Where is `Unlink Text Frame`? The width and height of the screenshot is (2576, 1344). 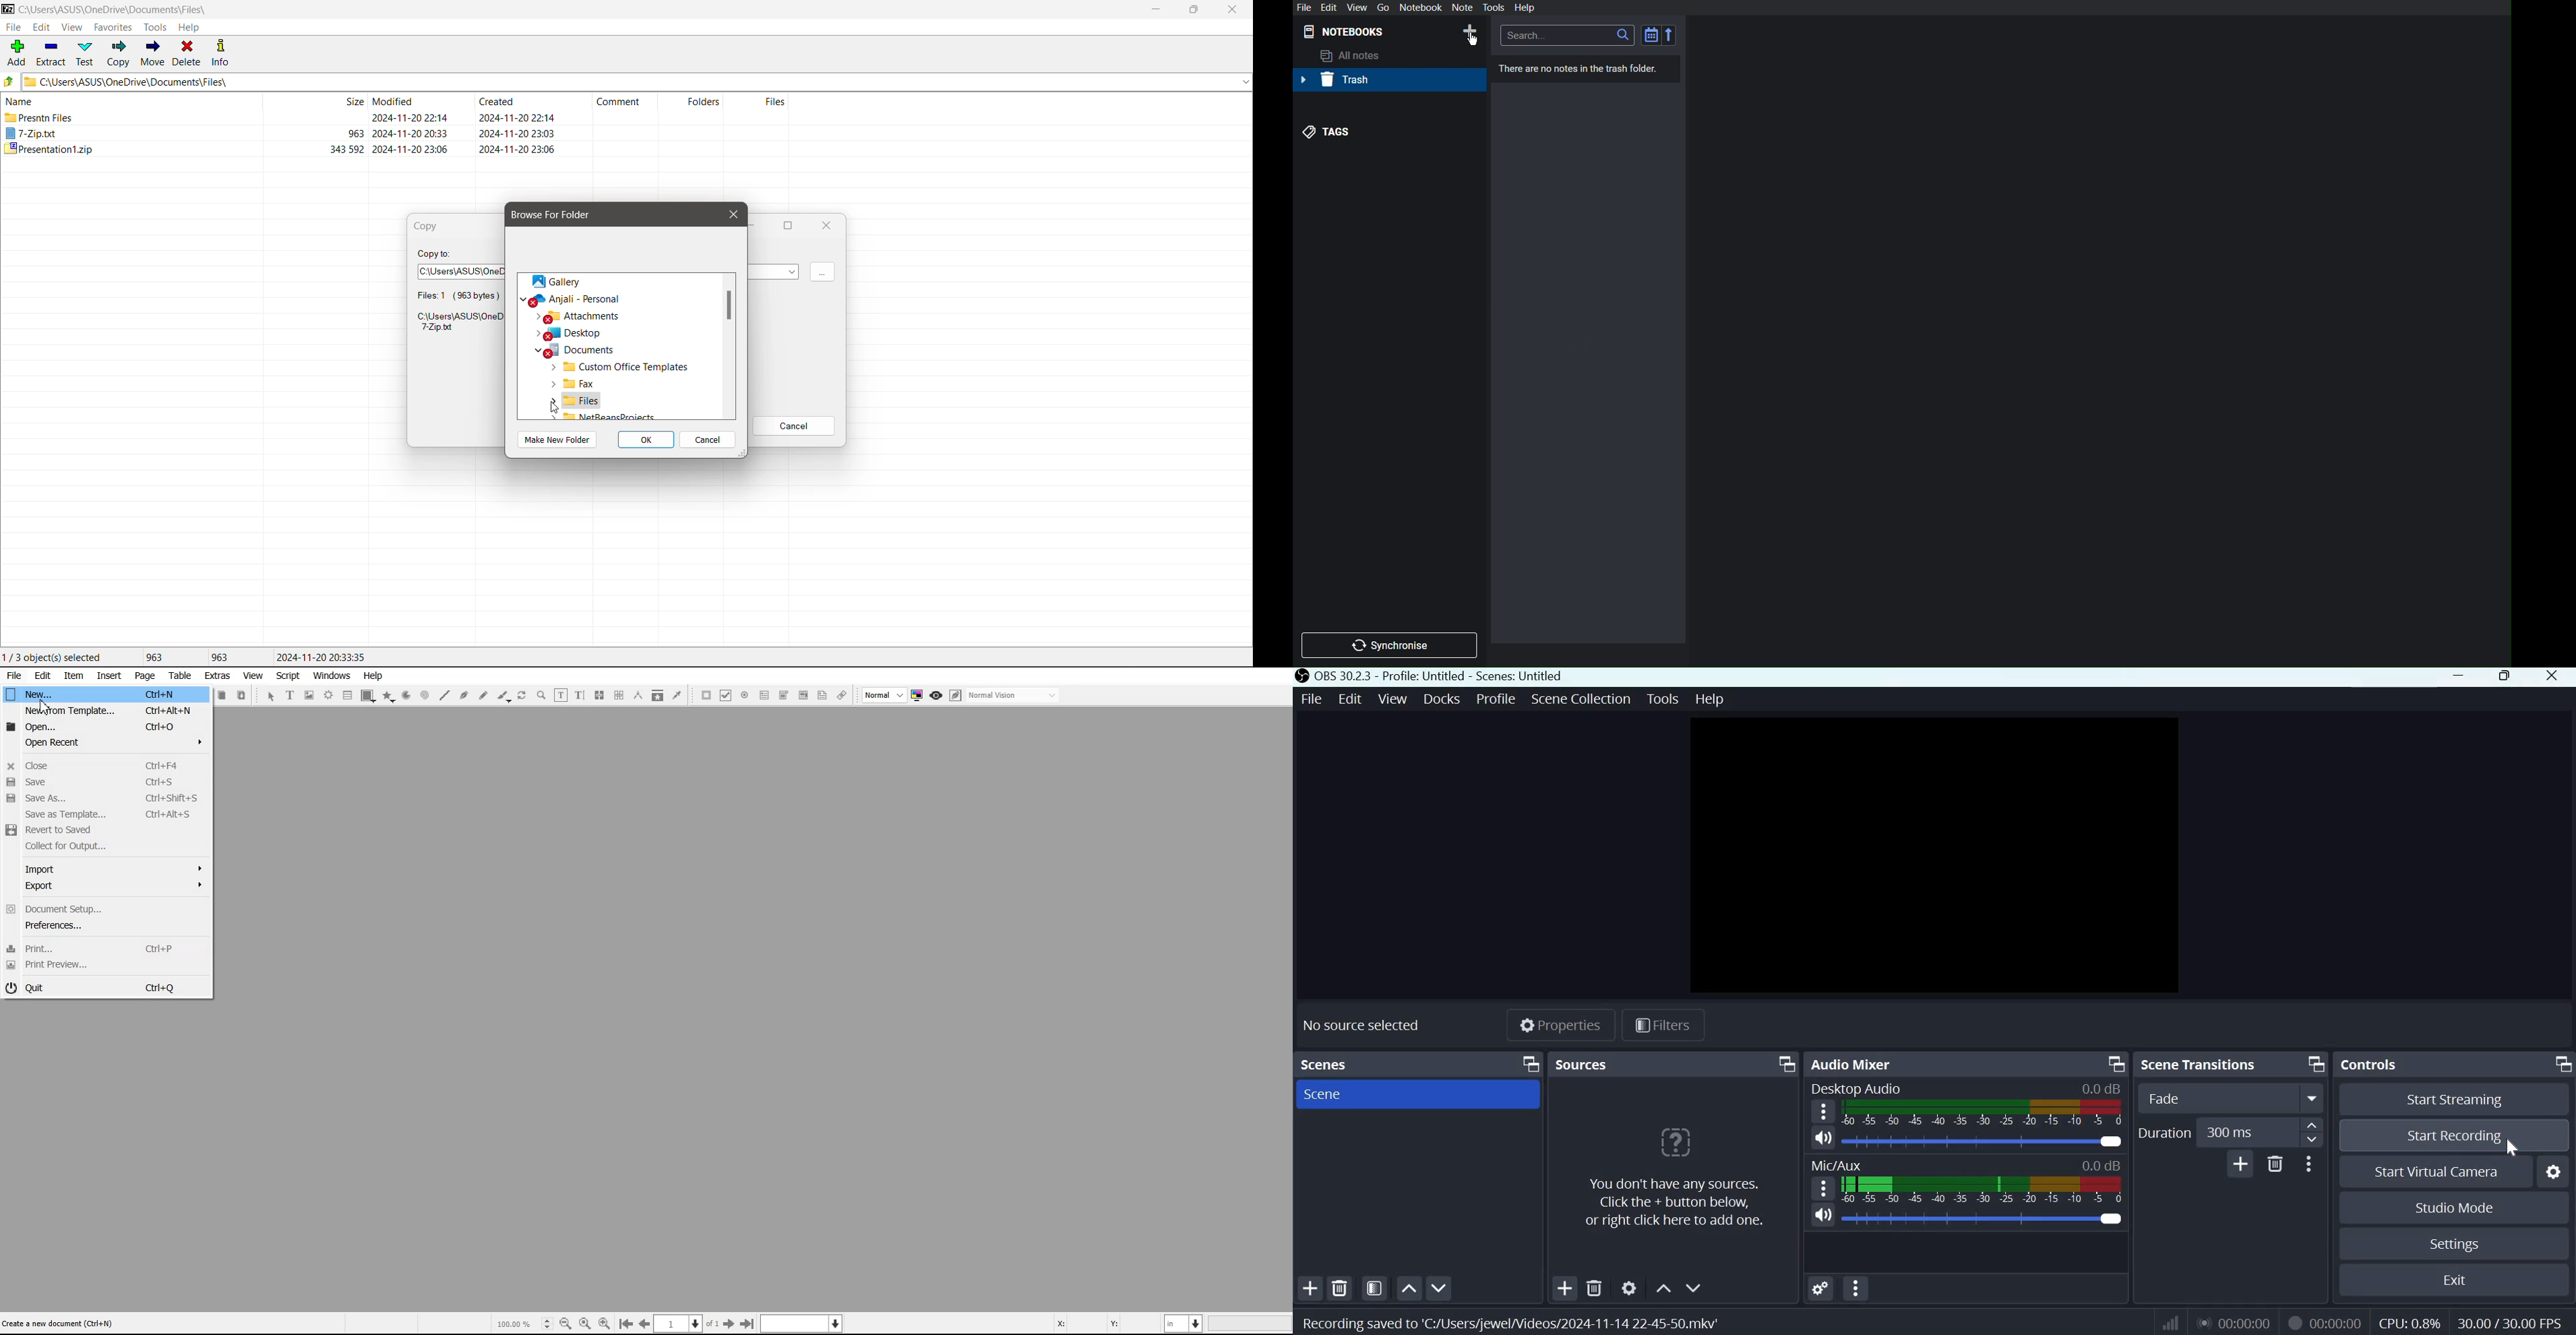
Unlink Text Frame is located at coordinates (619, 695).